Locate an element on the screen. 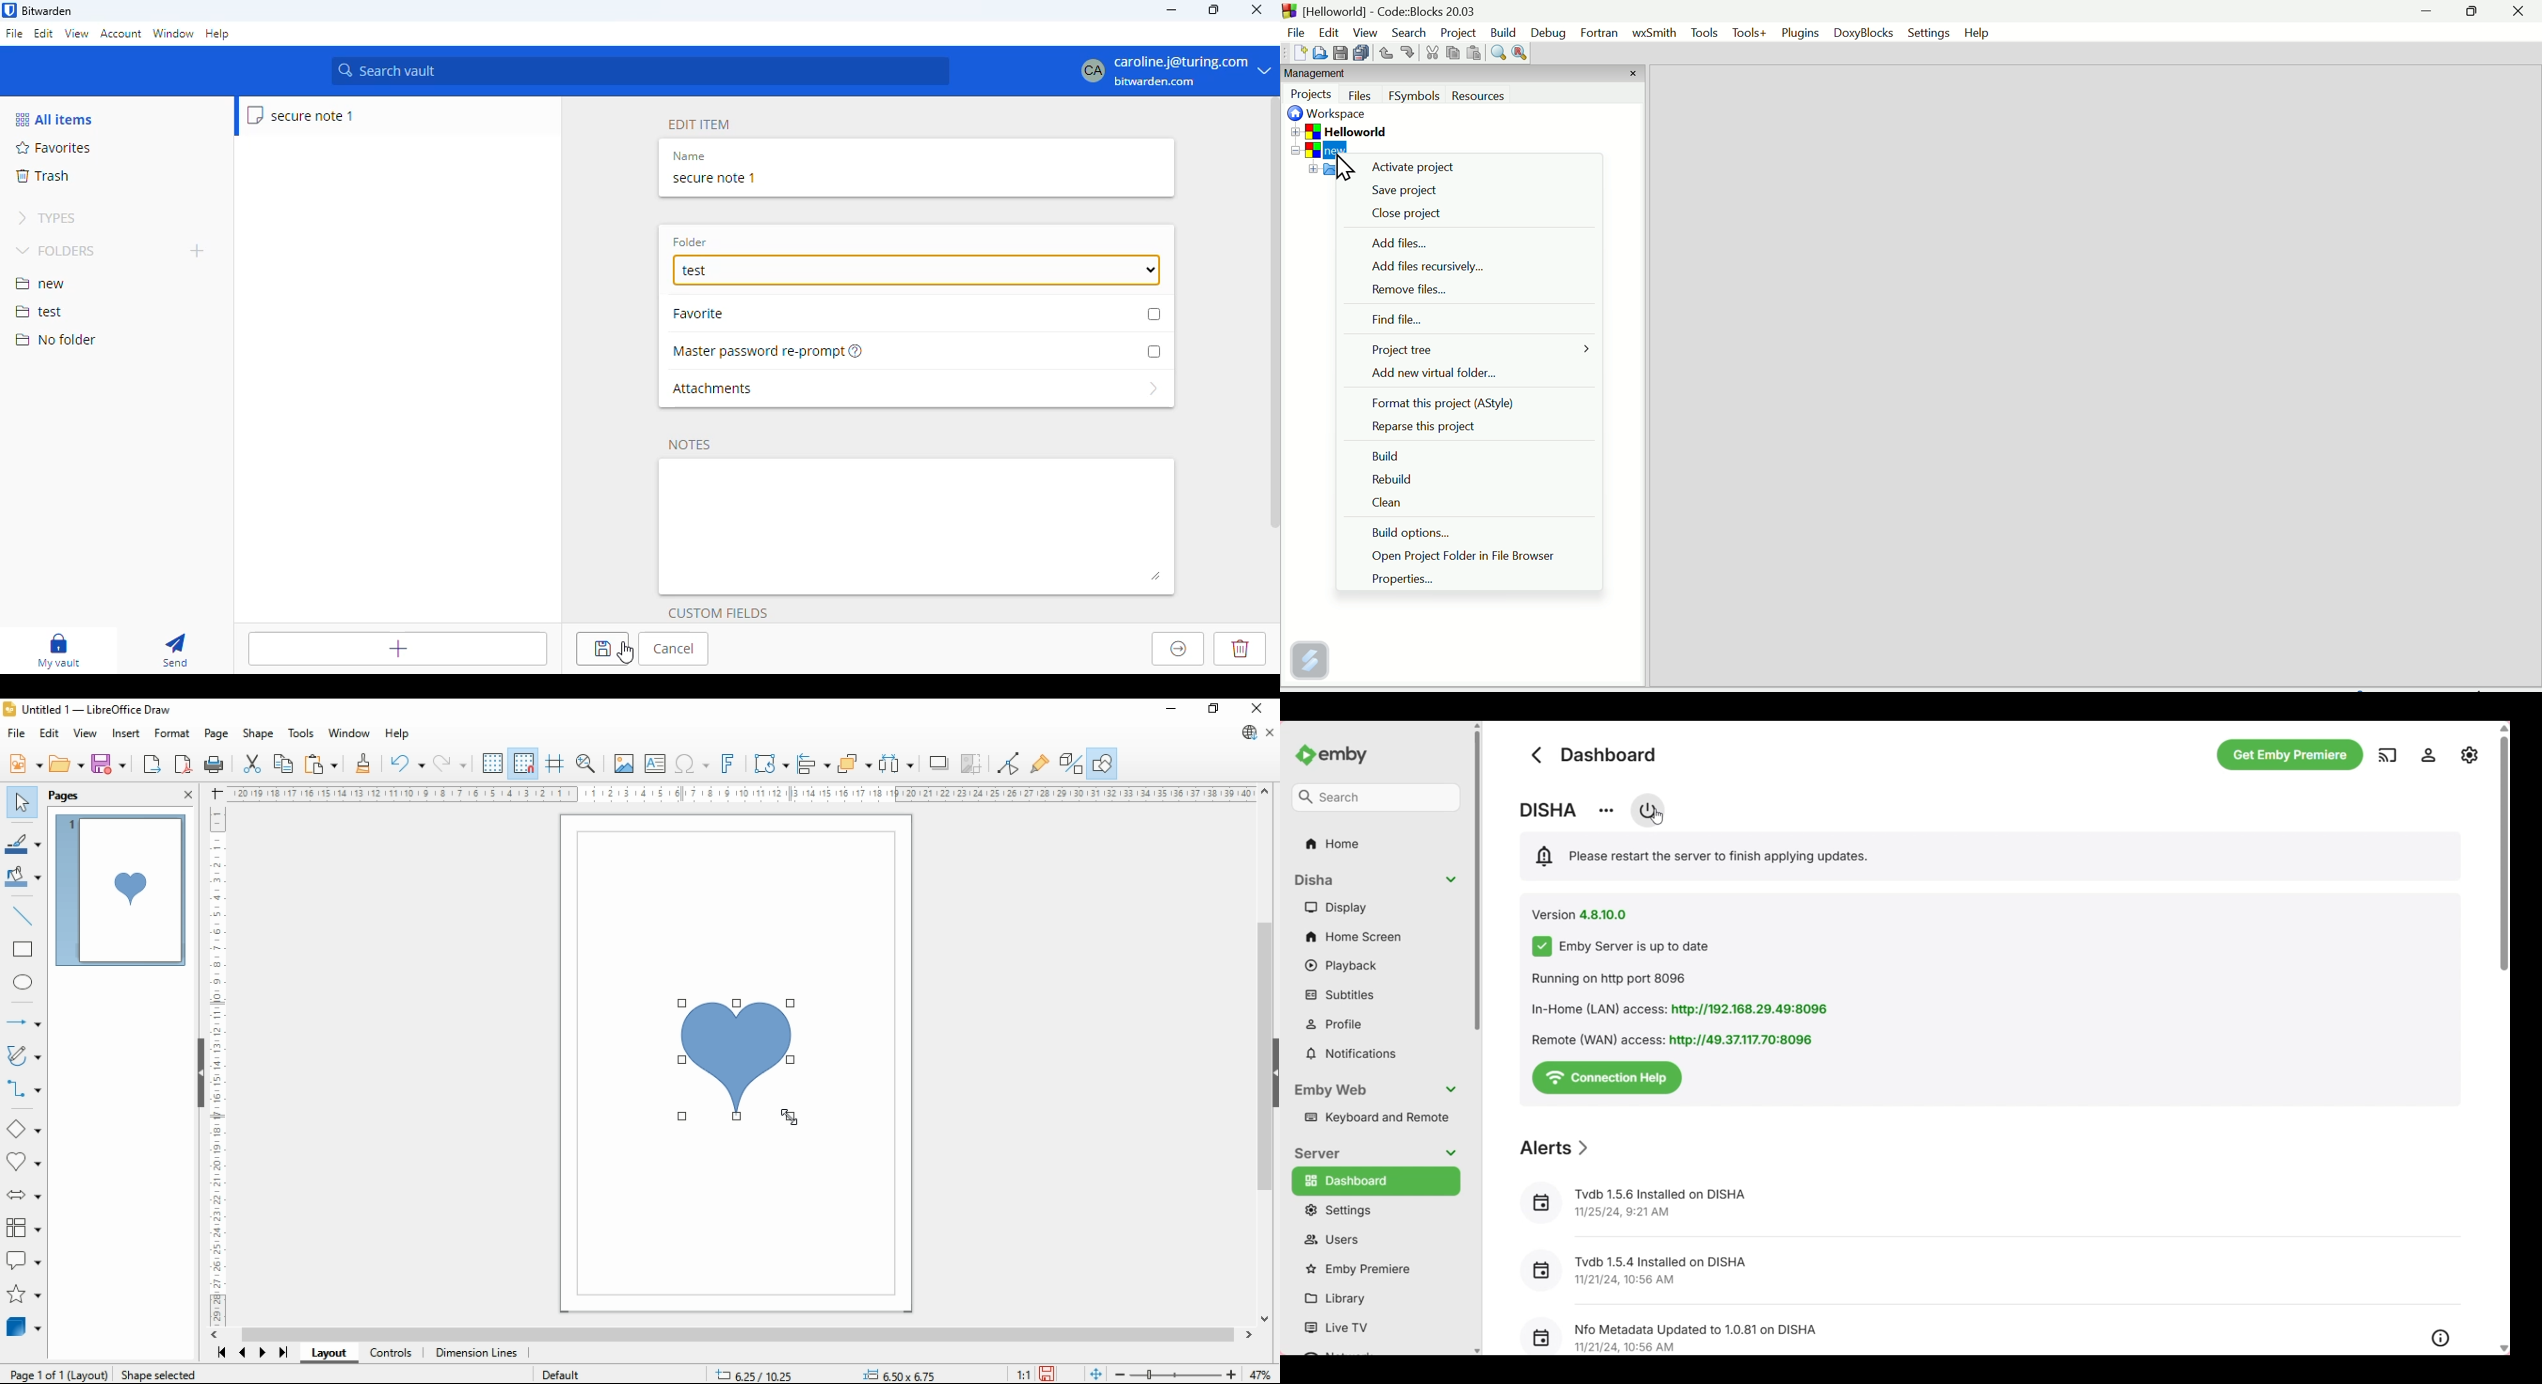  shadow is located at coordinates (938, 763).